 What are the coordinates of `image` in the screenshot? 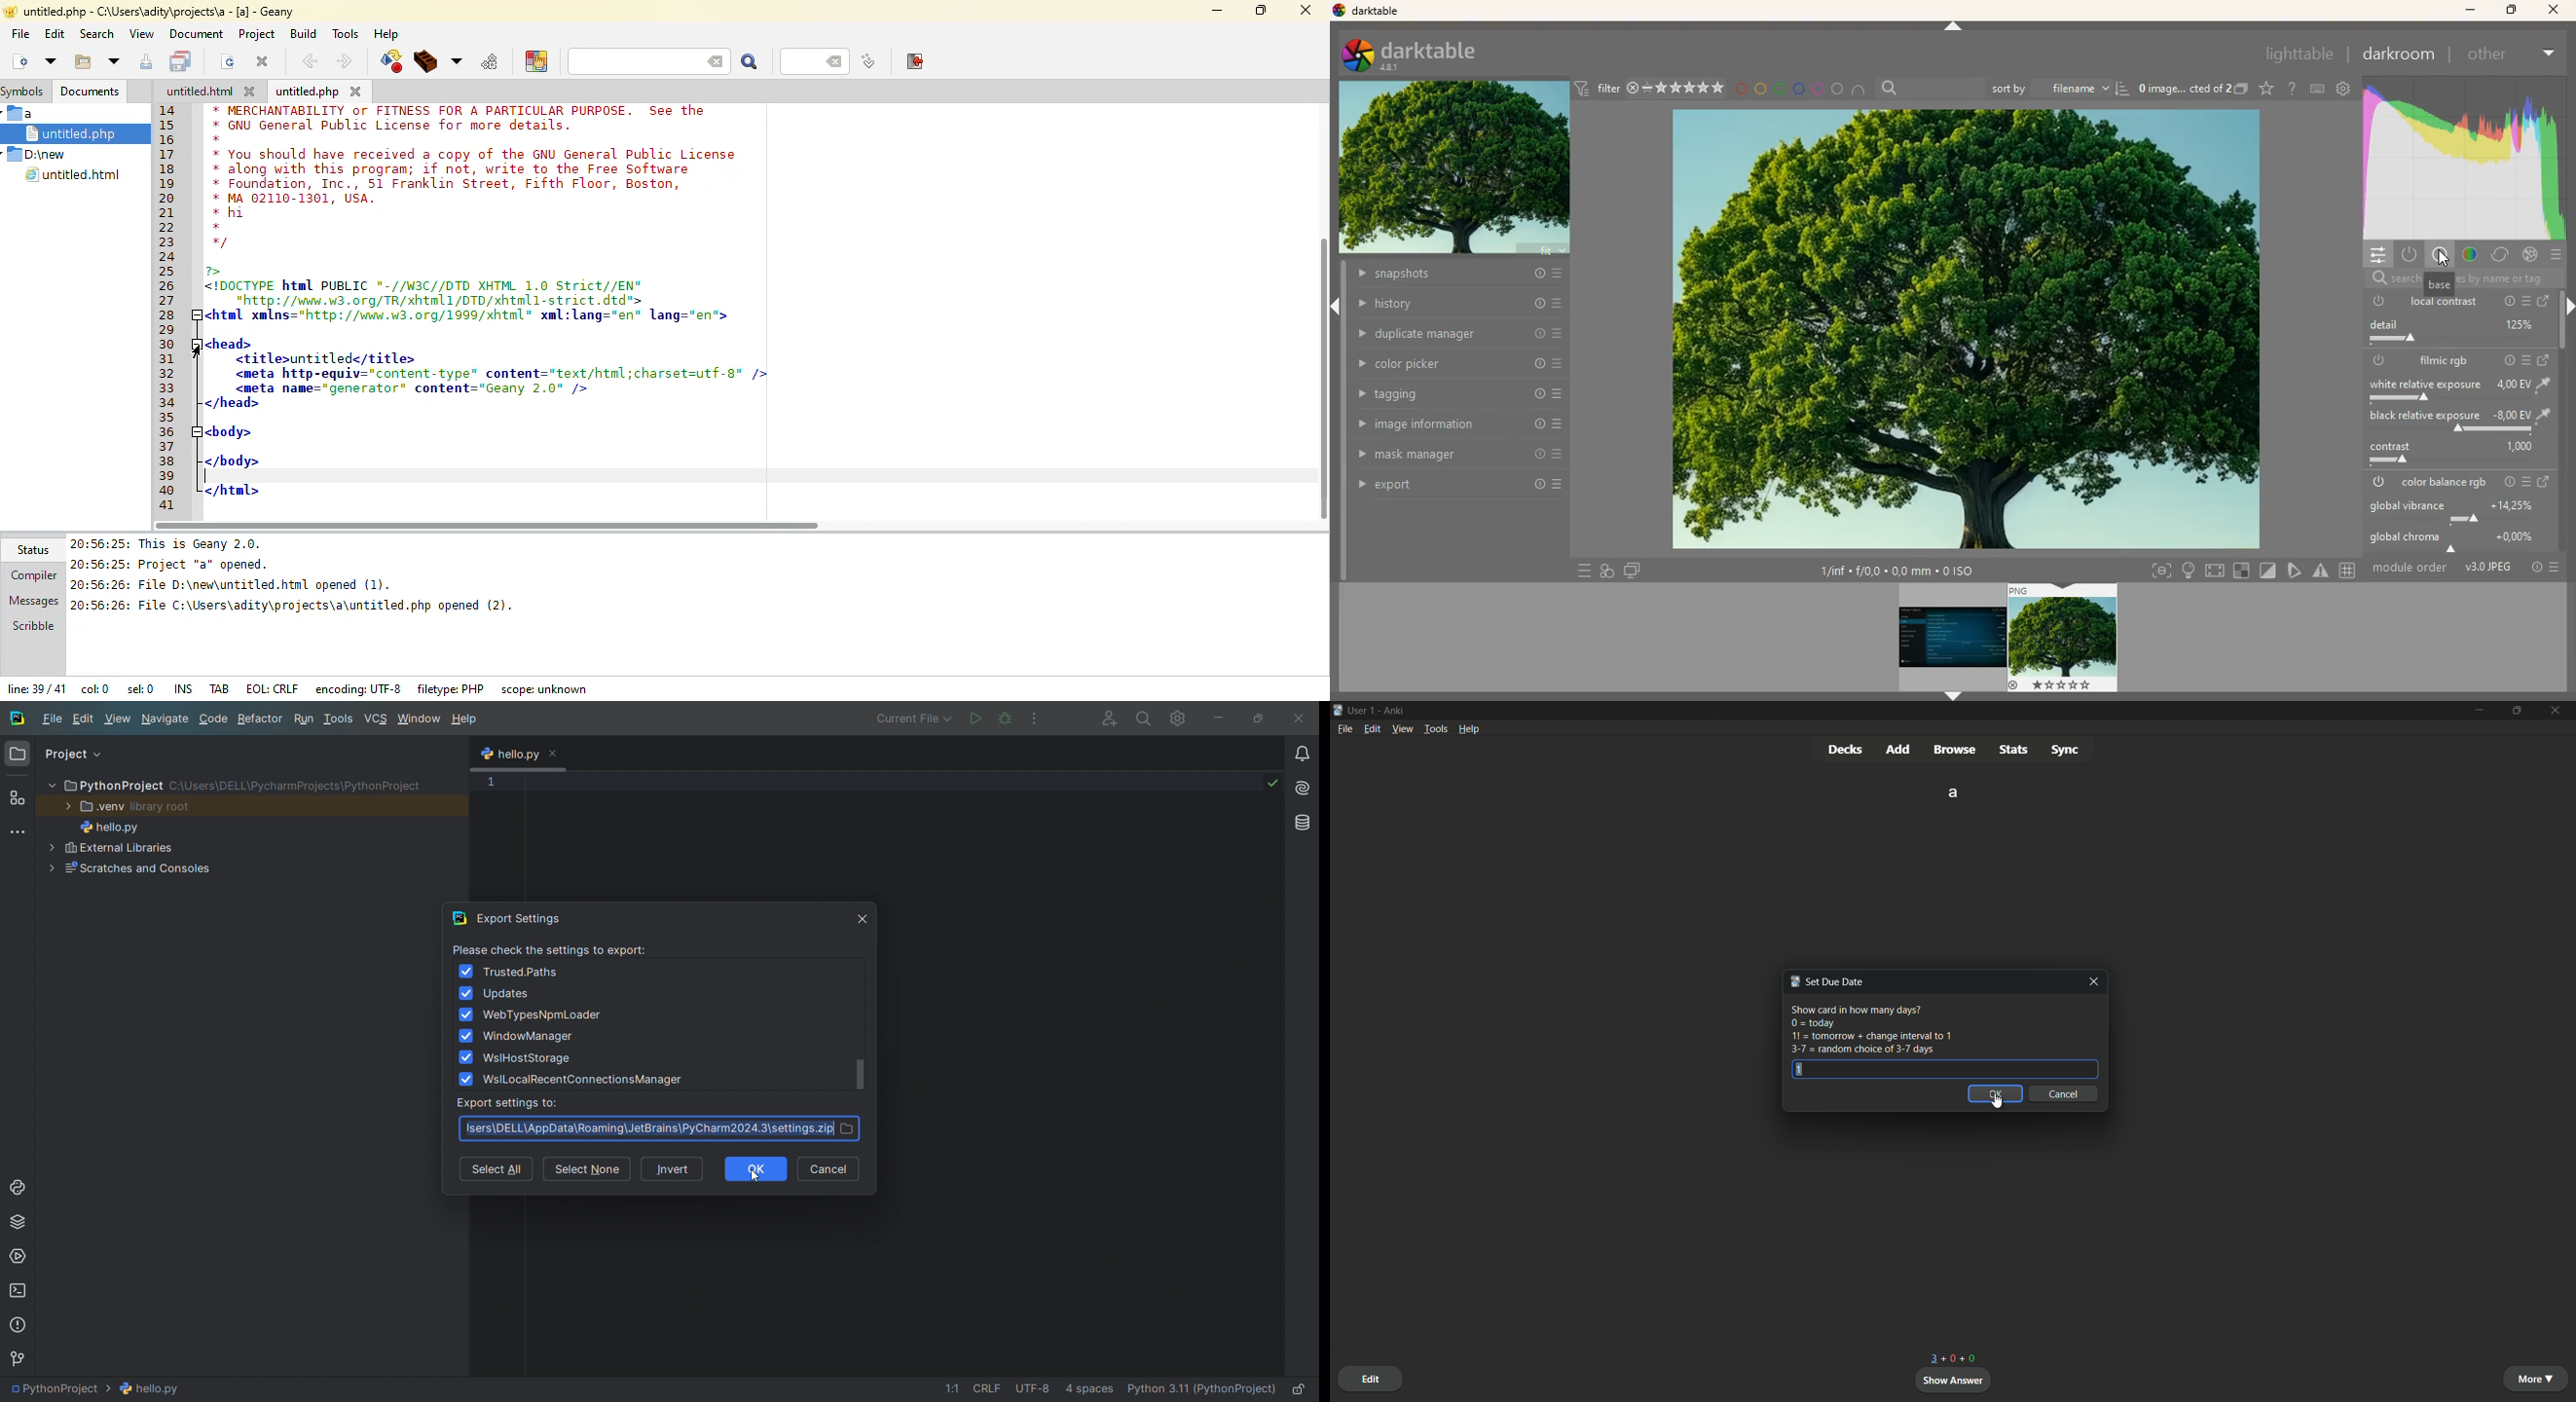 It's located at (1967, 330).